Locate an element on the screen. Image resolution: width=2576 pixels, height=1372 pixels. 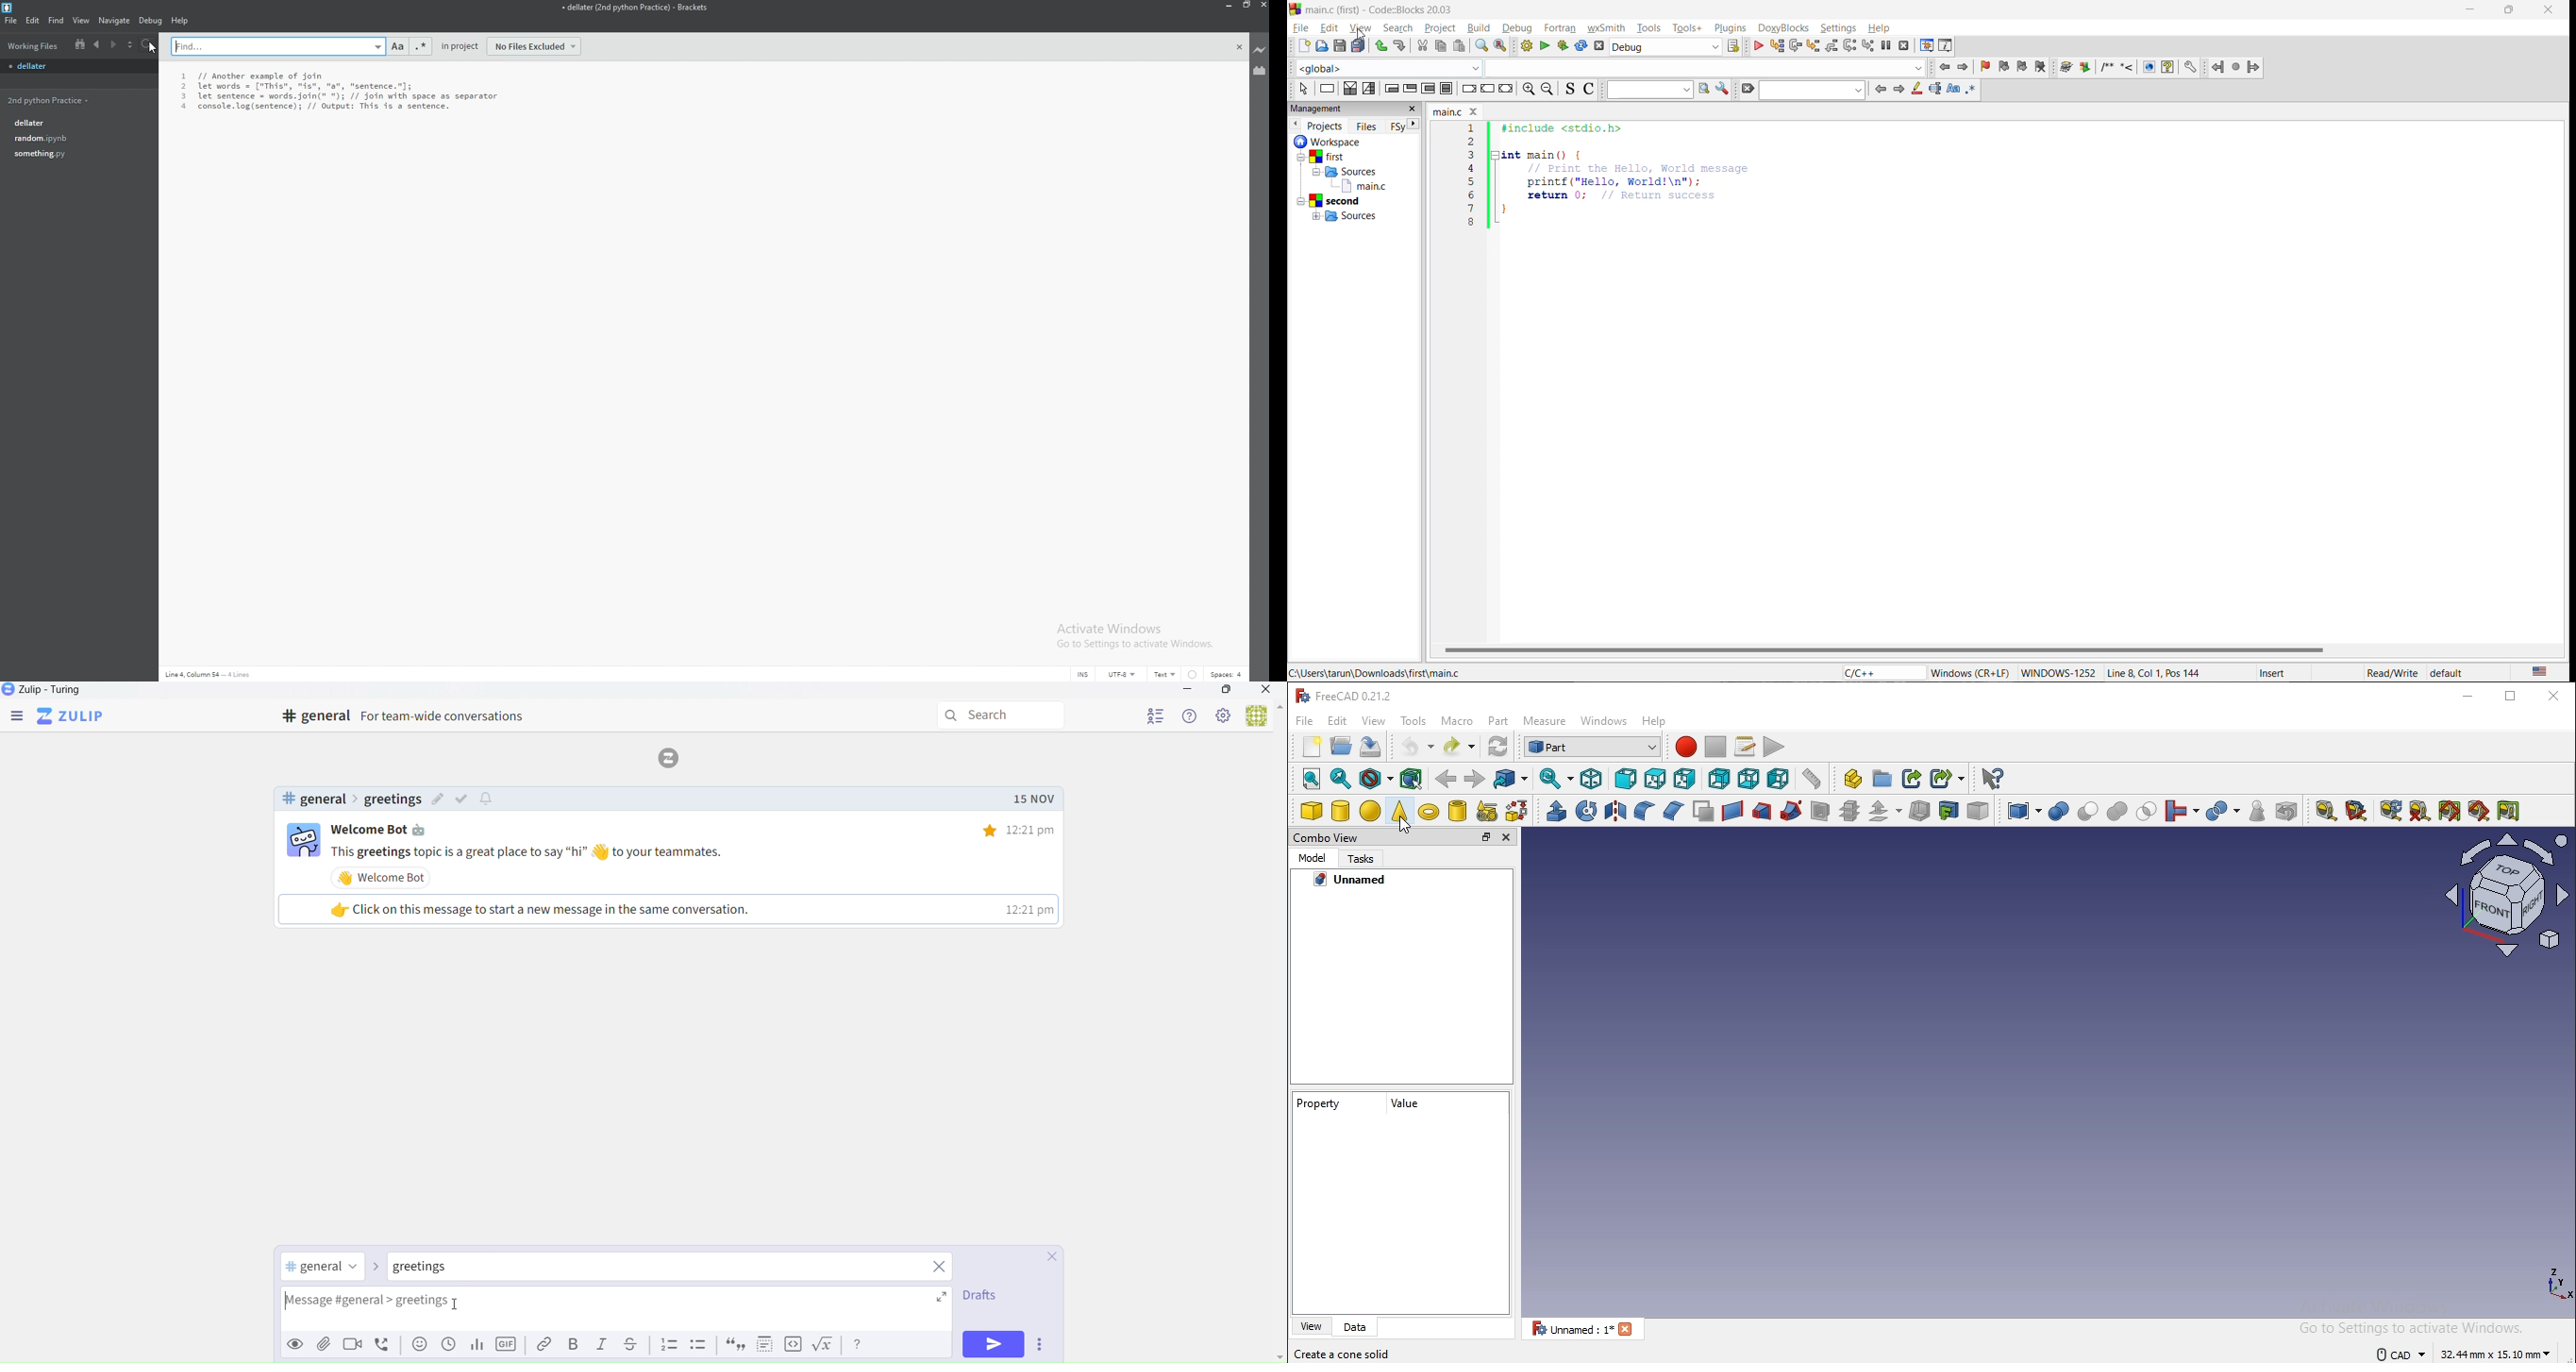
file is located at coordinates (1302, 28).